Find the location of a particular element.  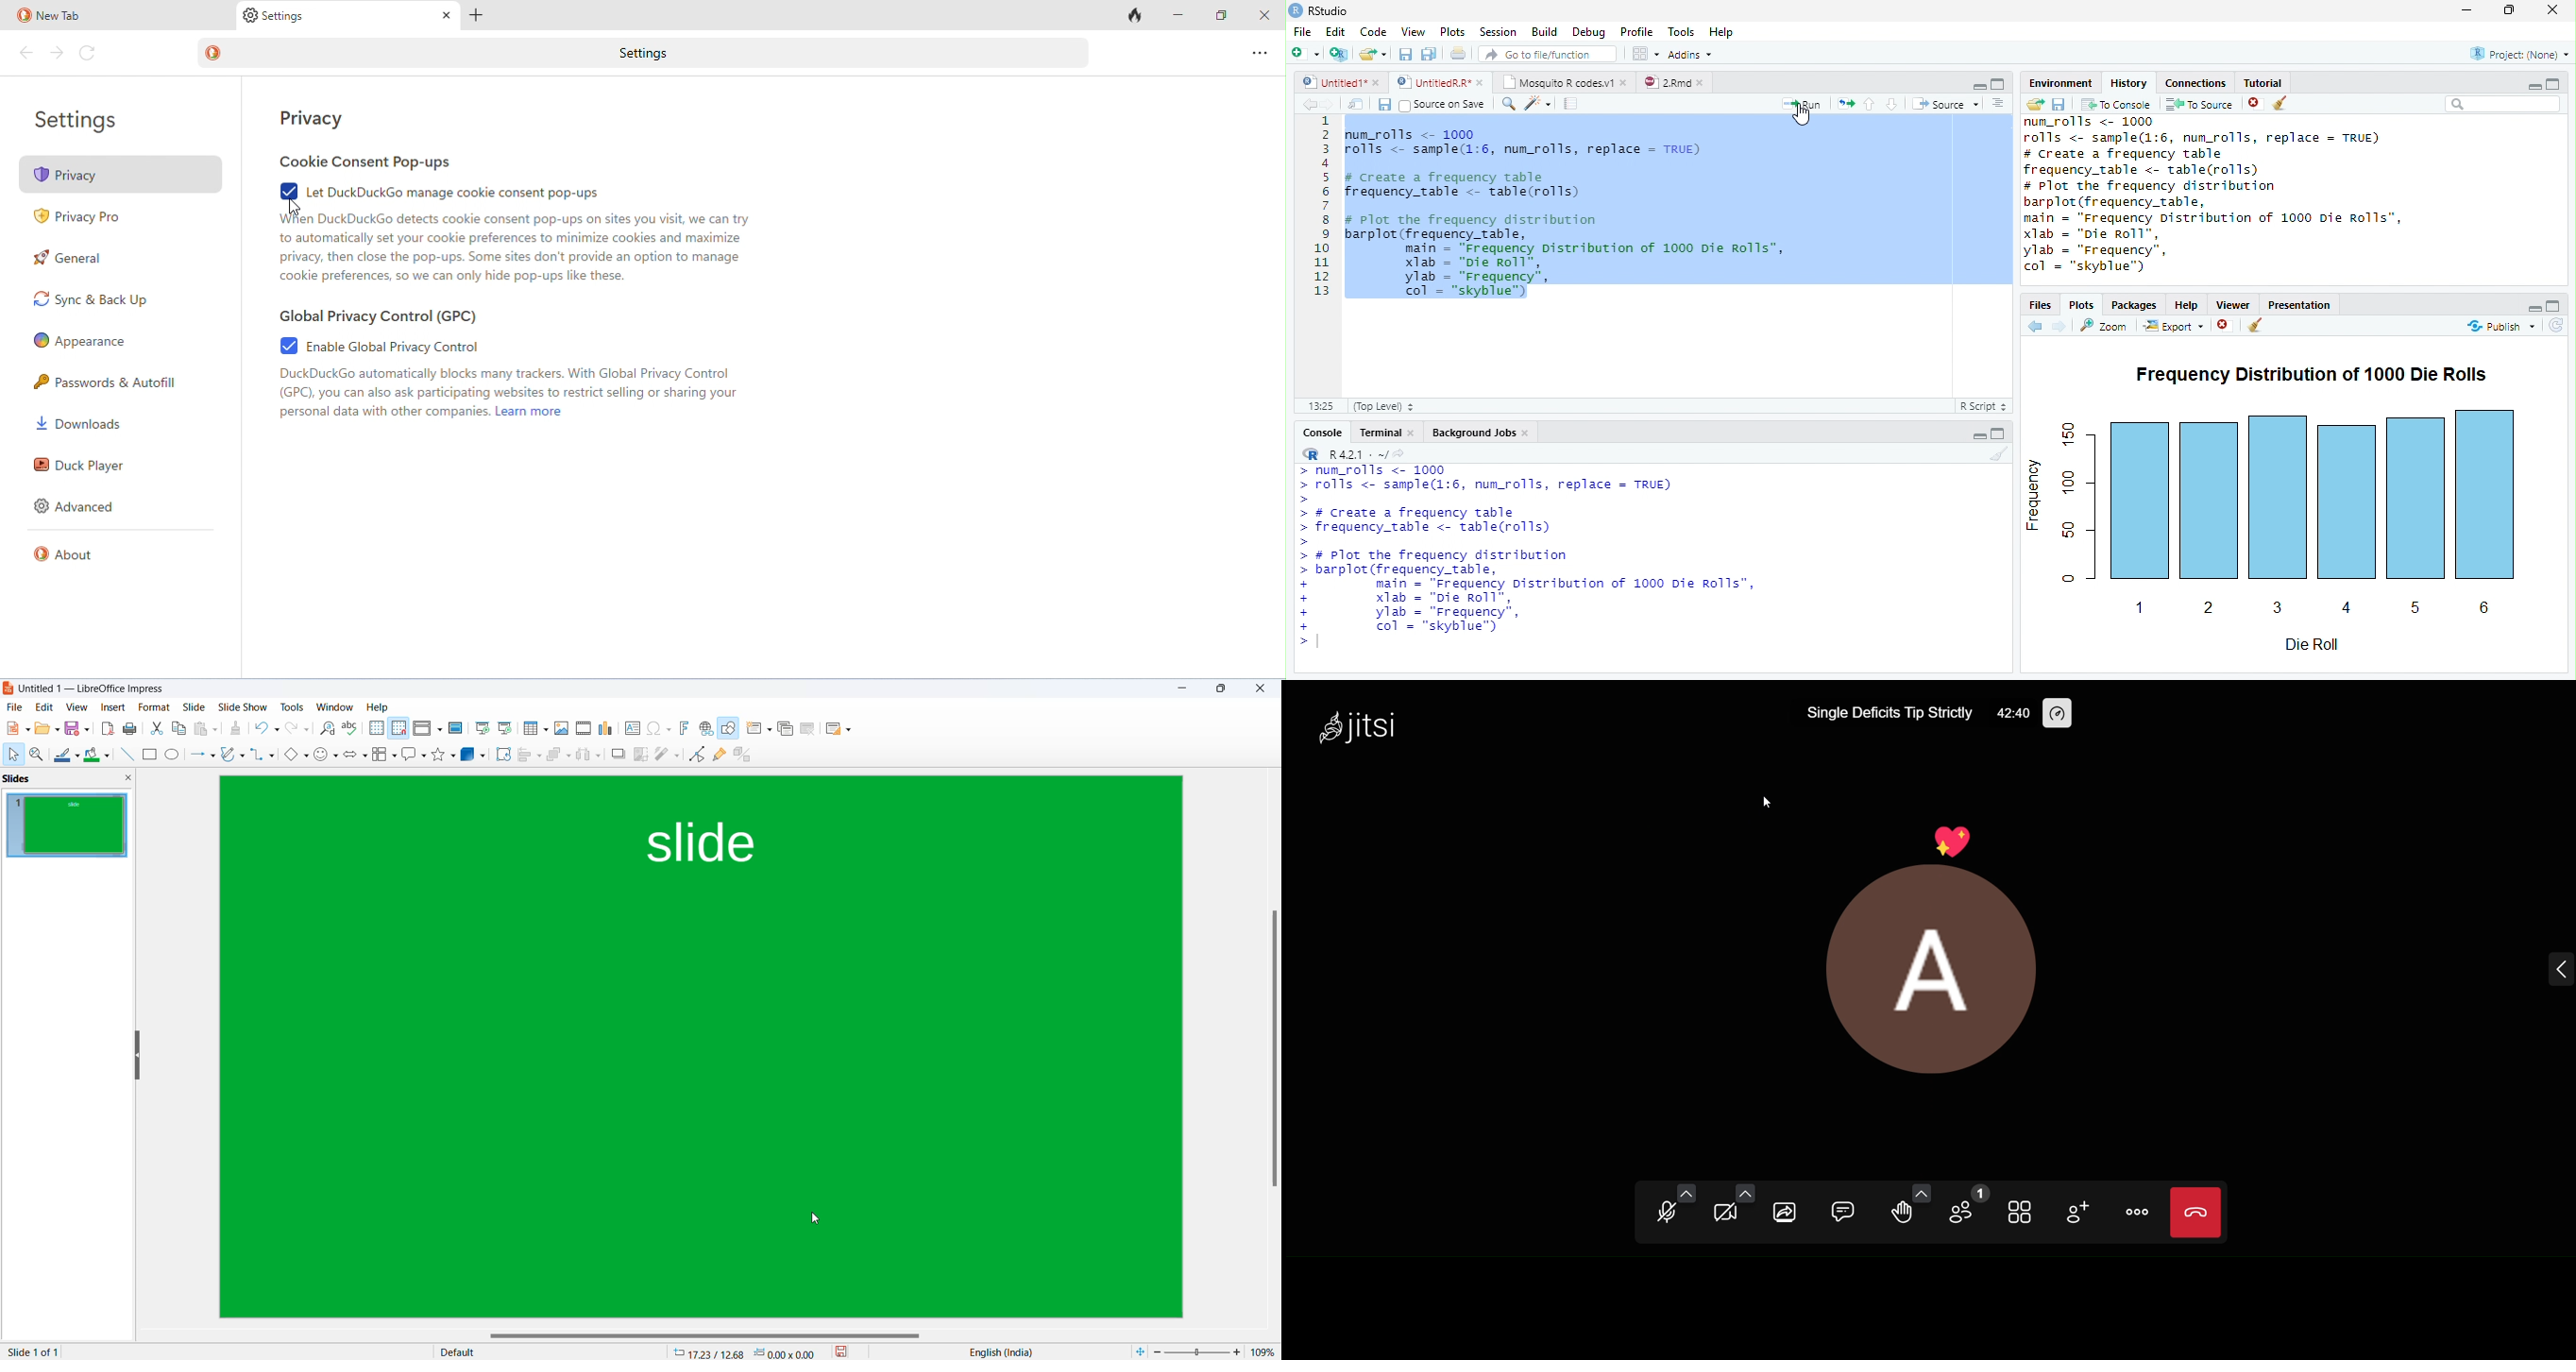

insert special characters is located at coordinates (659, 729).